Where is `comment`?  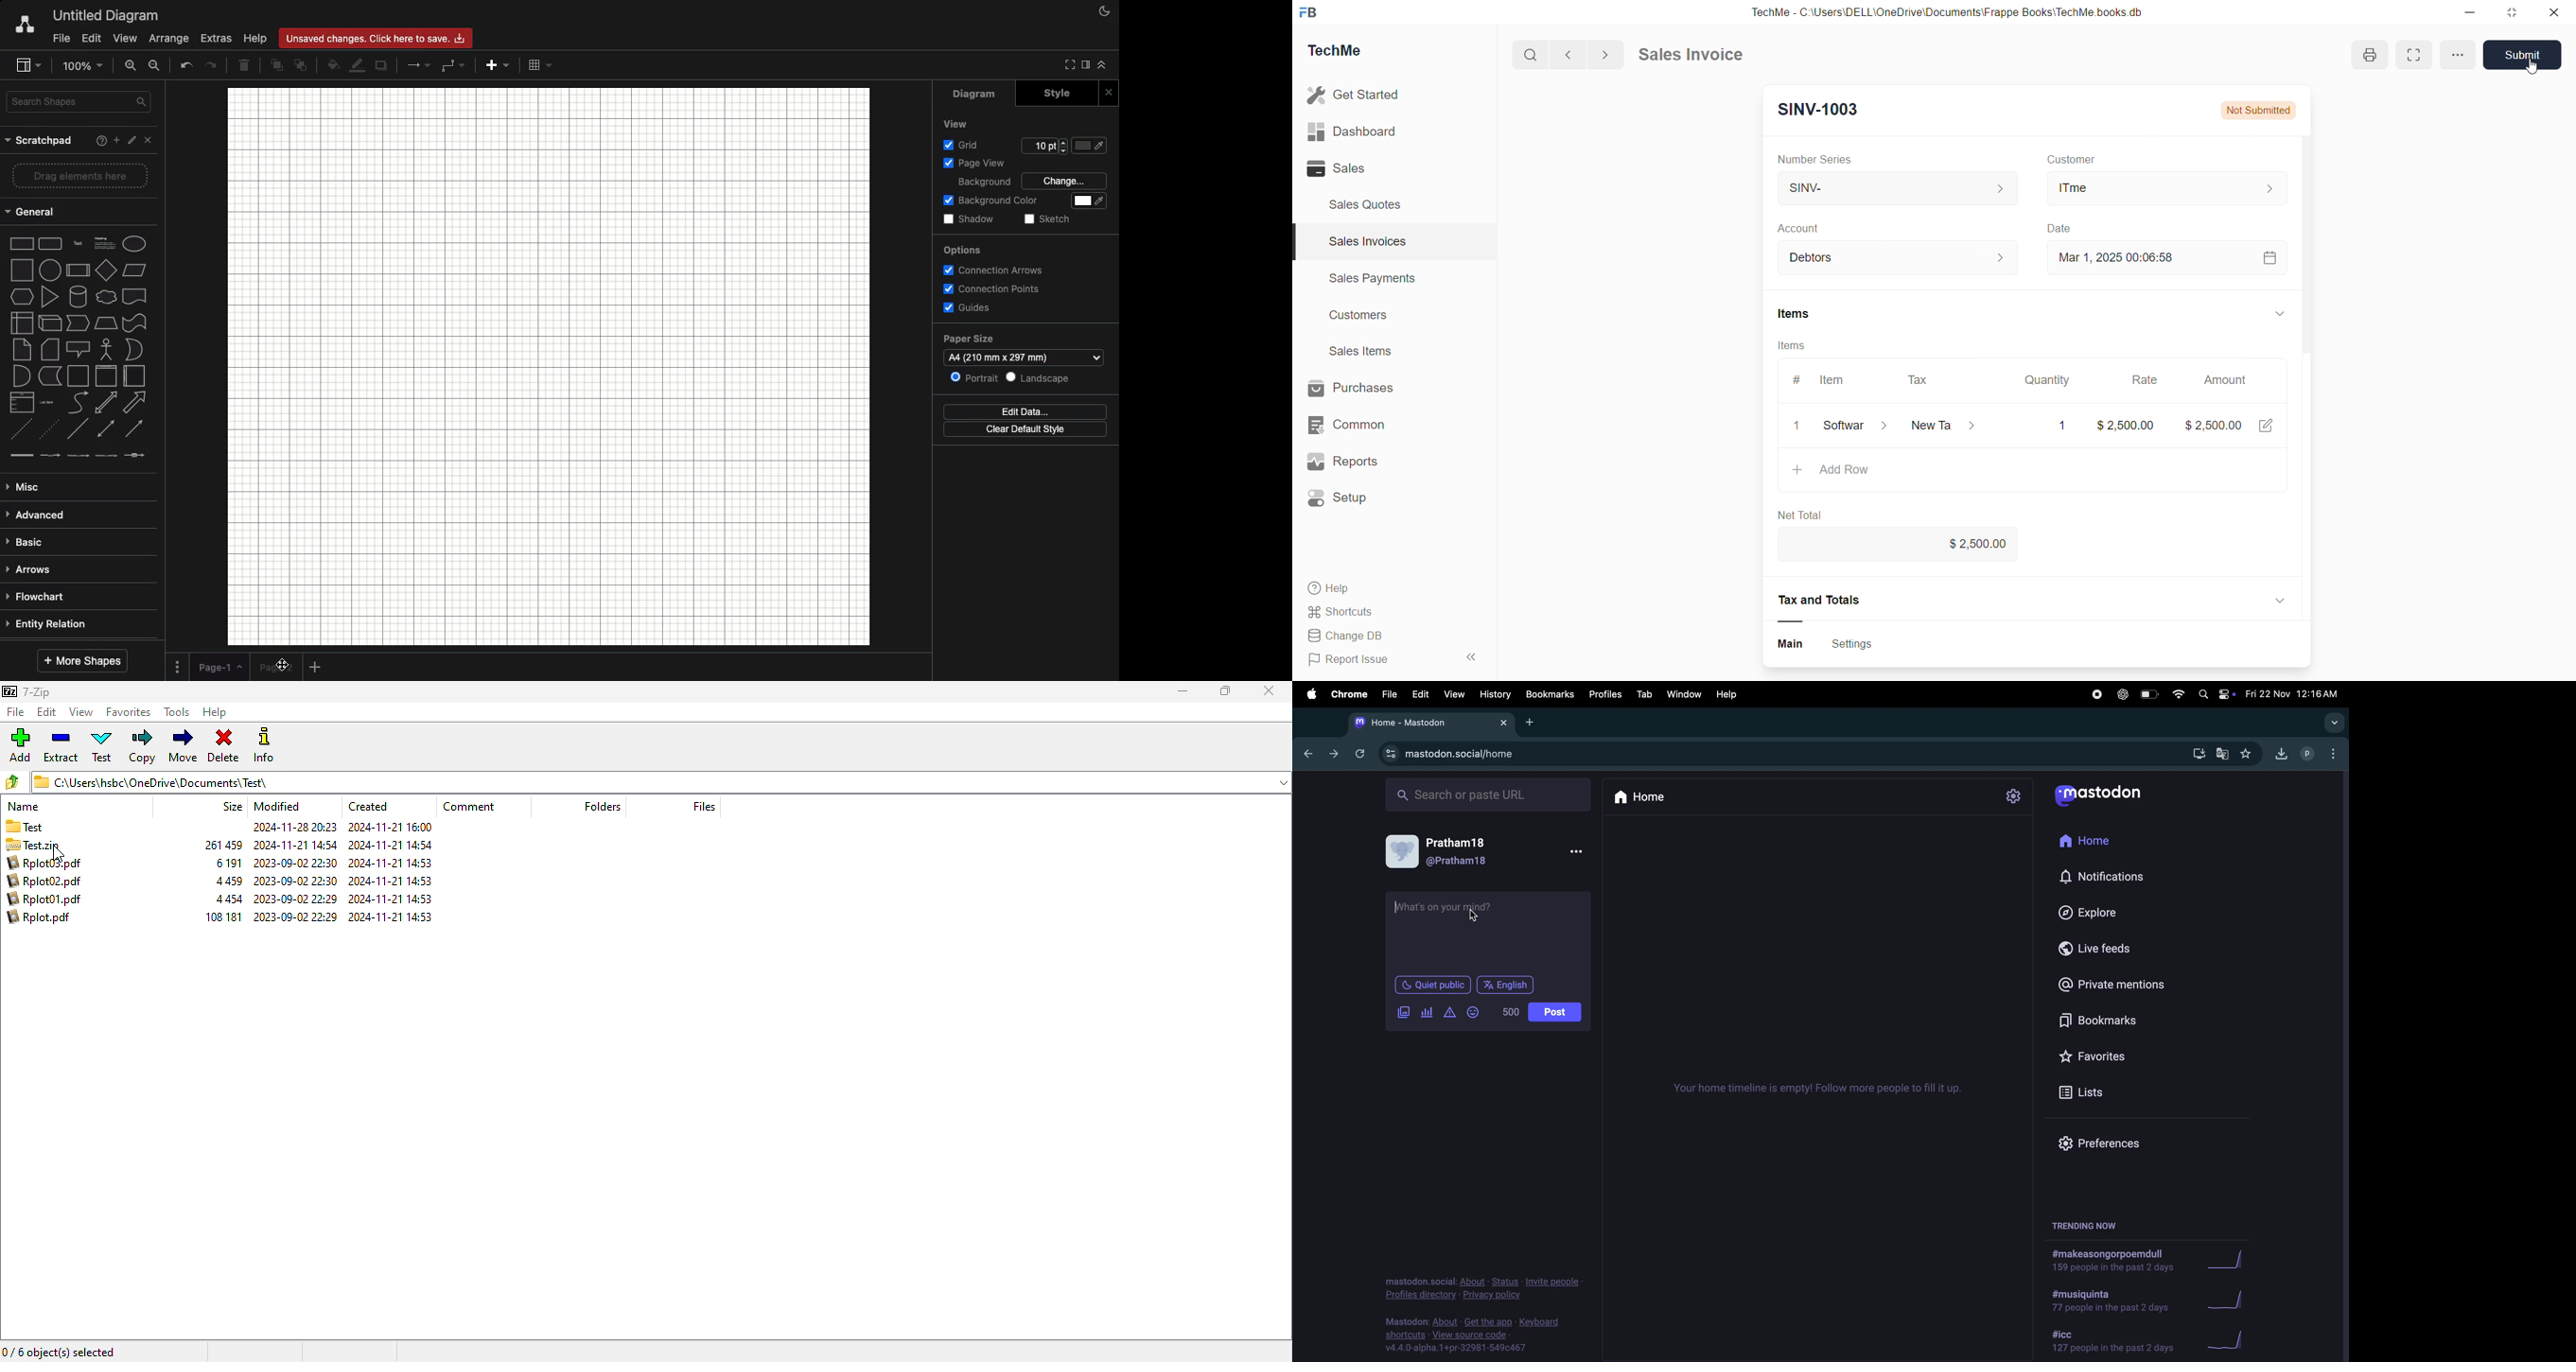
comment is located at coordinates (469, 807).